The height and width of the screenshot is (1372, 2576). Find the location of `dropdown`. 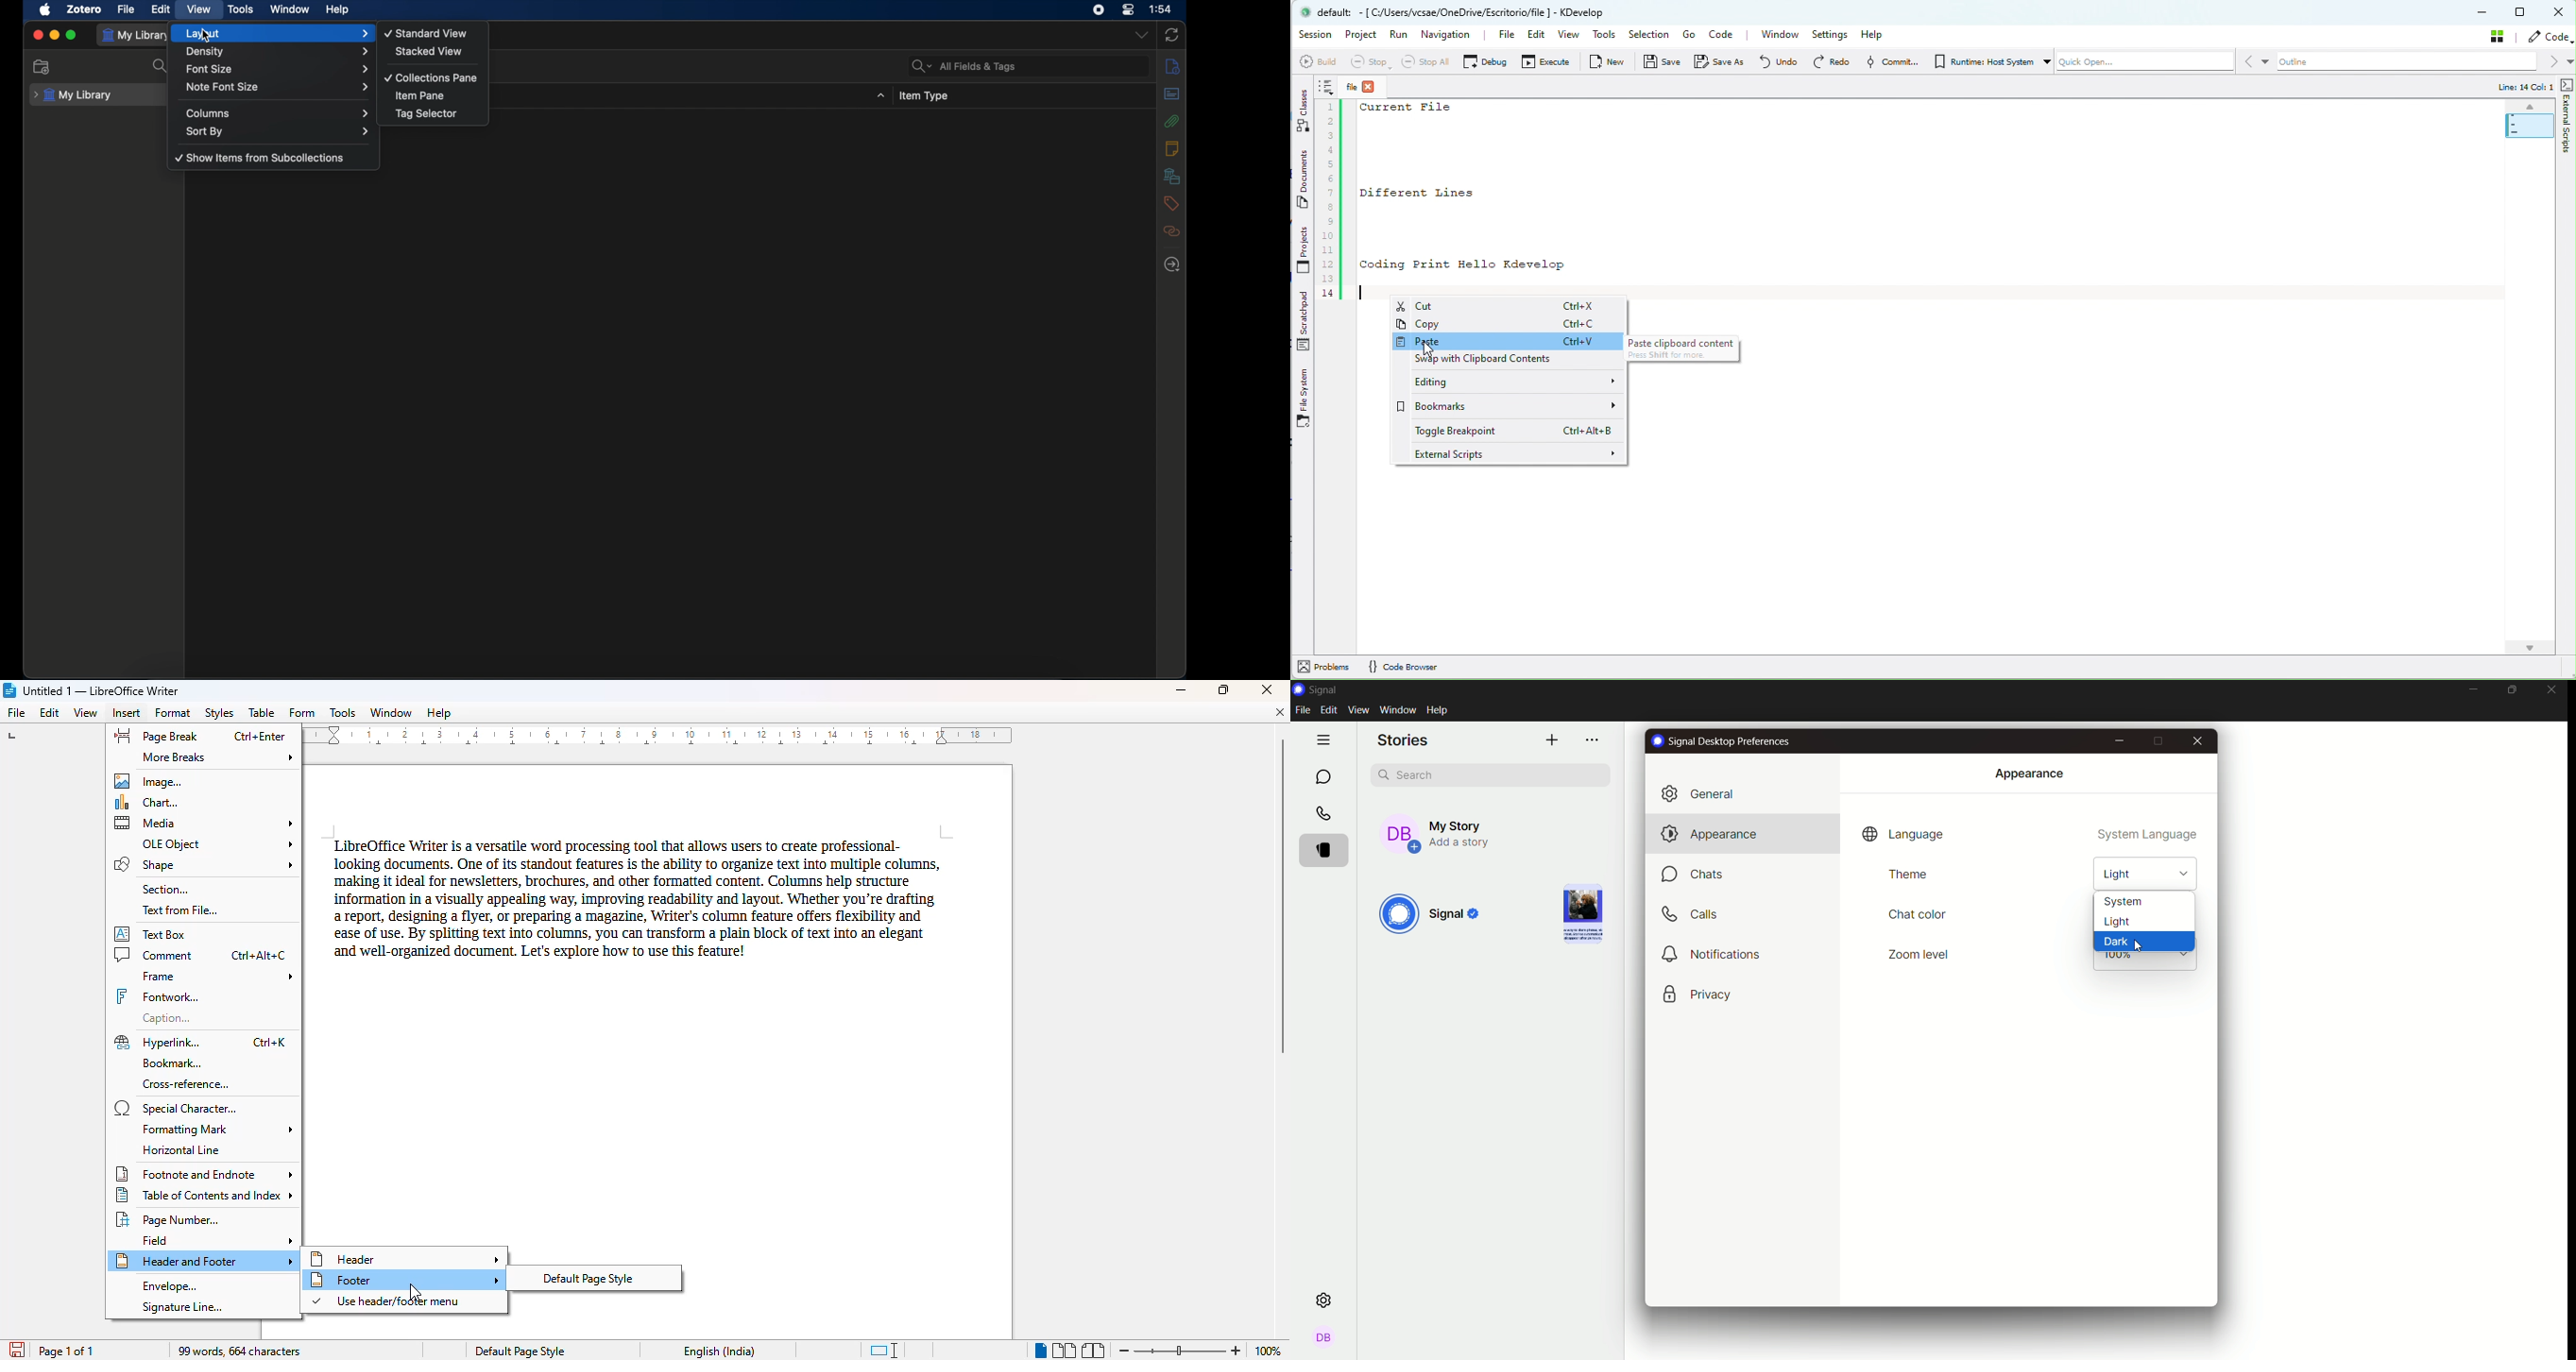

dropdown is located at coordinates (881, 95).